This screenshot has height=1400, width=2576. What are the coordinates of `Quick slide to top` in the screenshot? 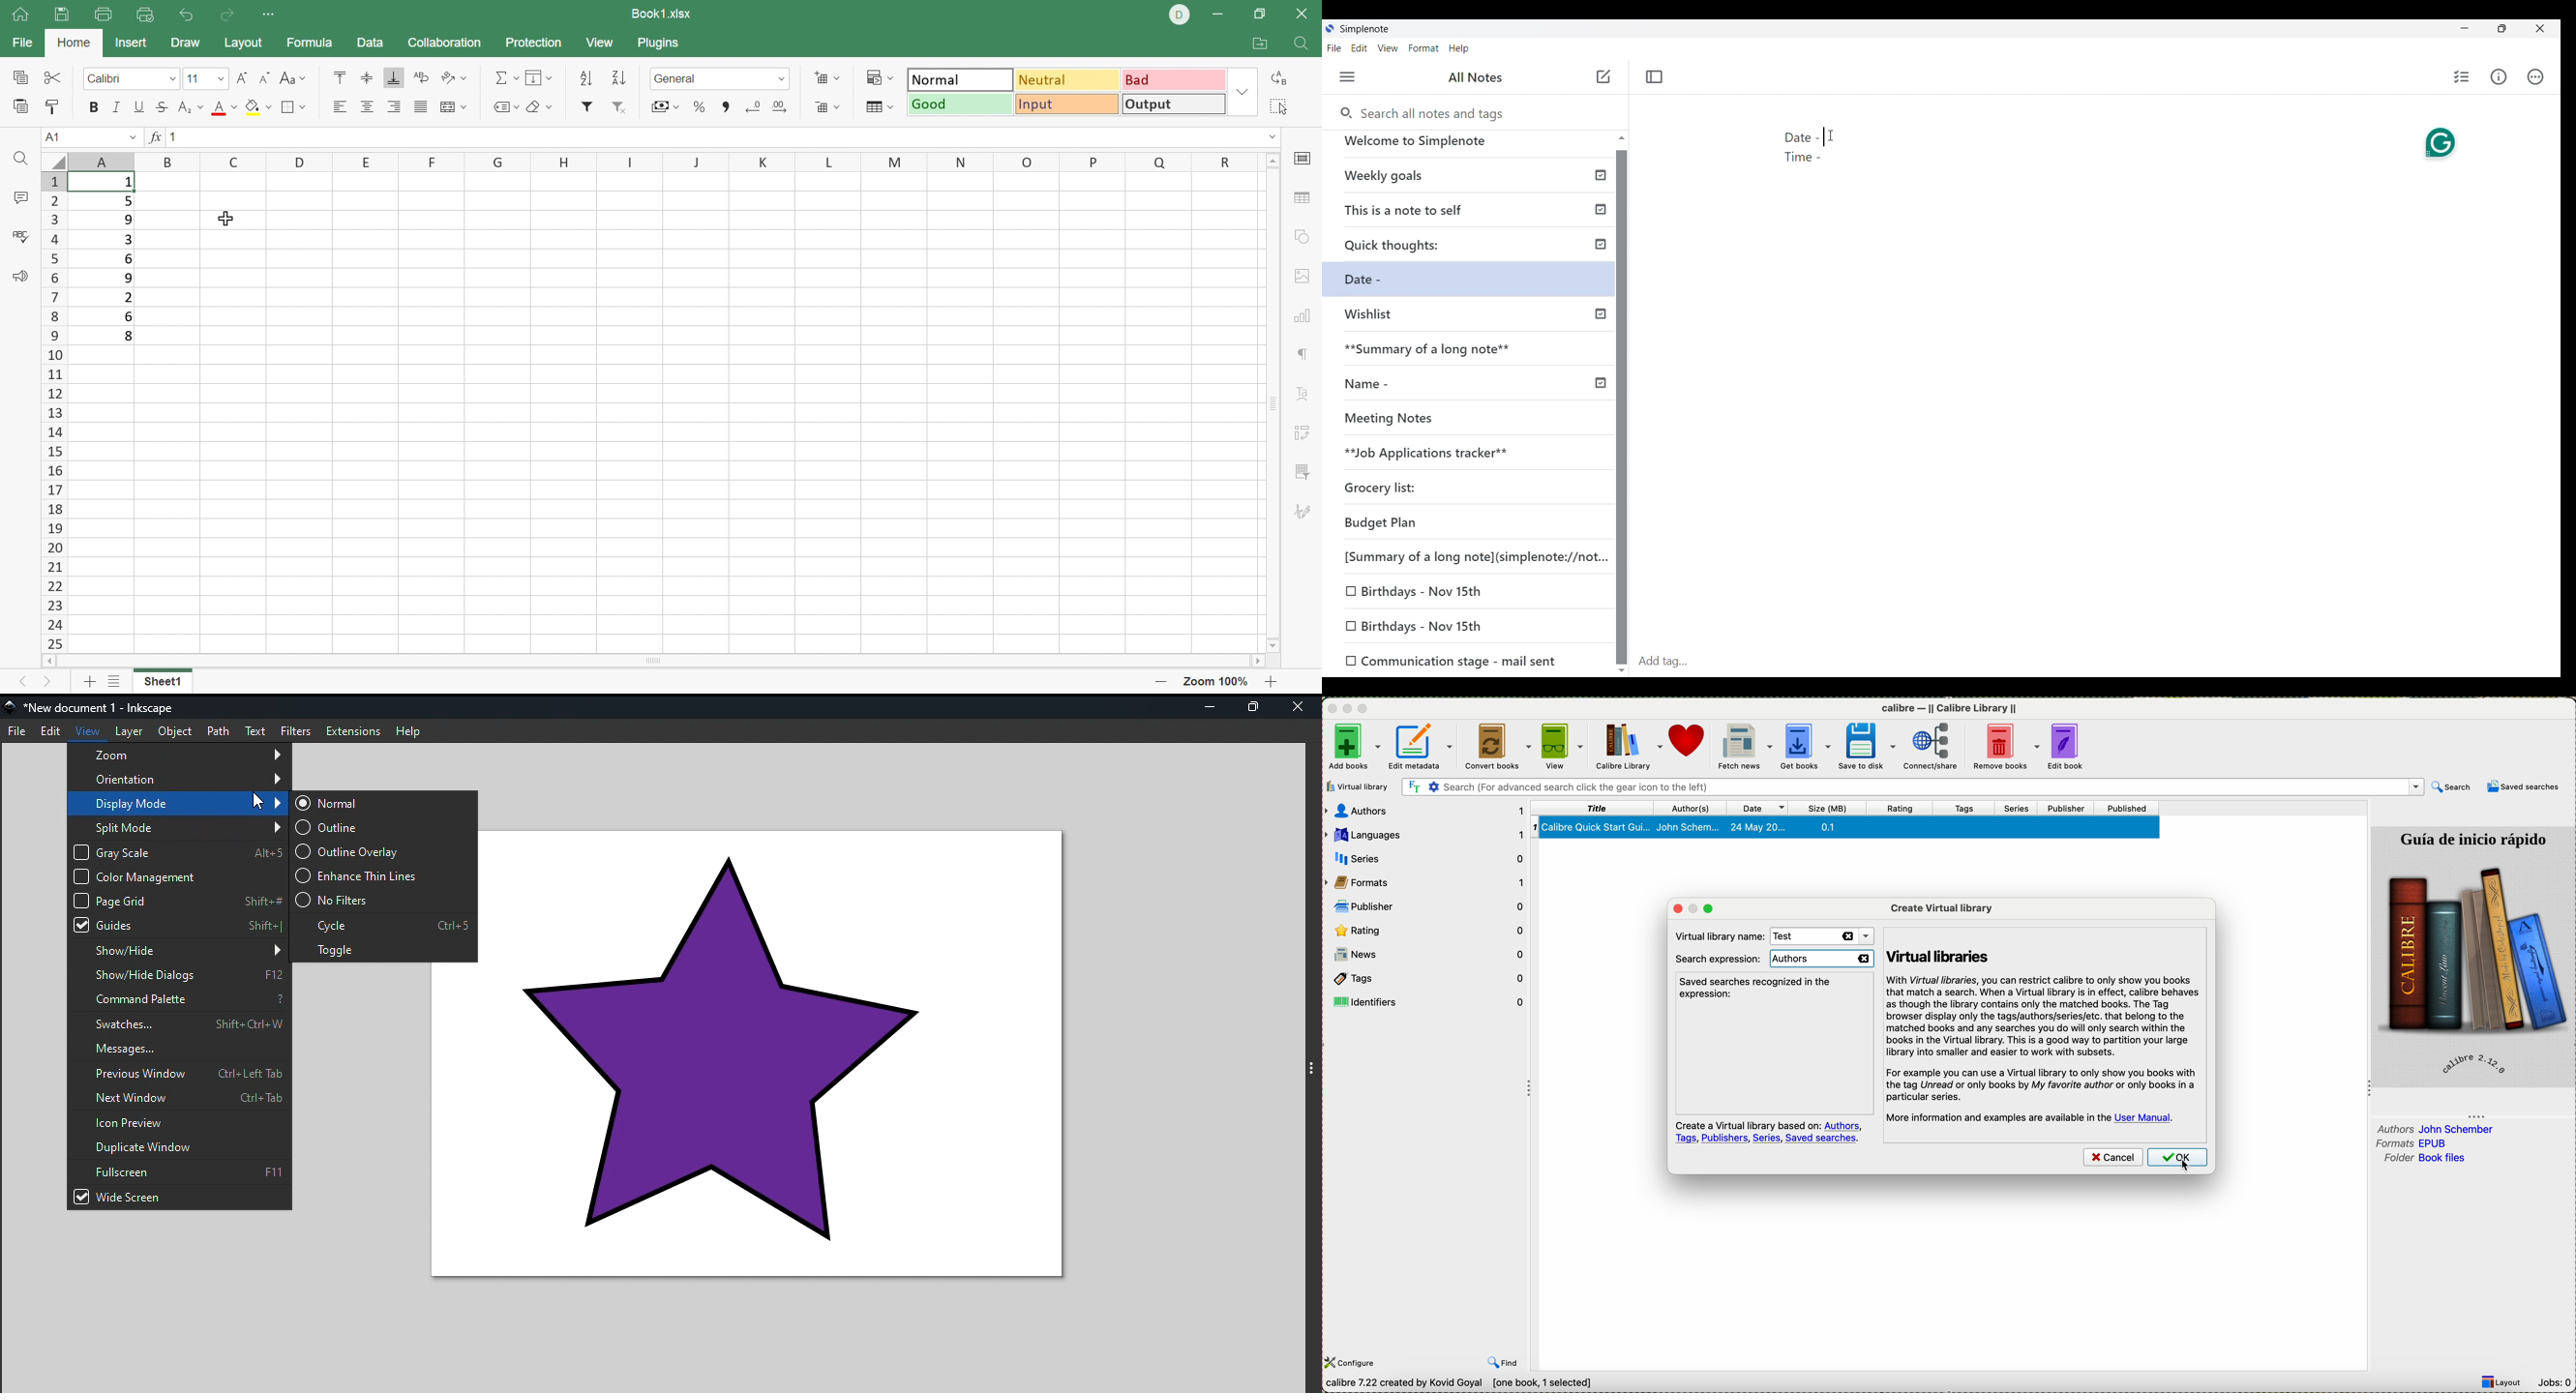 It's located at (1622, 137).